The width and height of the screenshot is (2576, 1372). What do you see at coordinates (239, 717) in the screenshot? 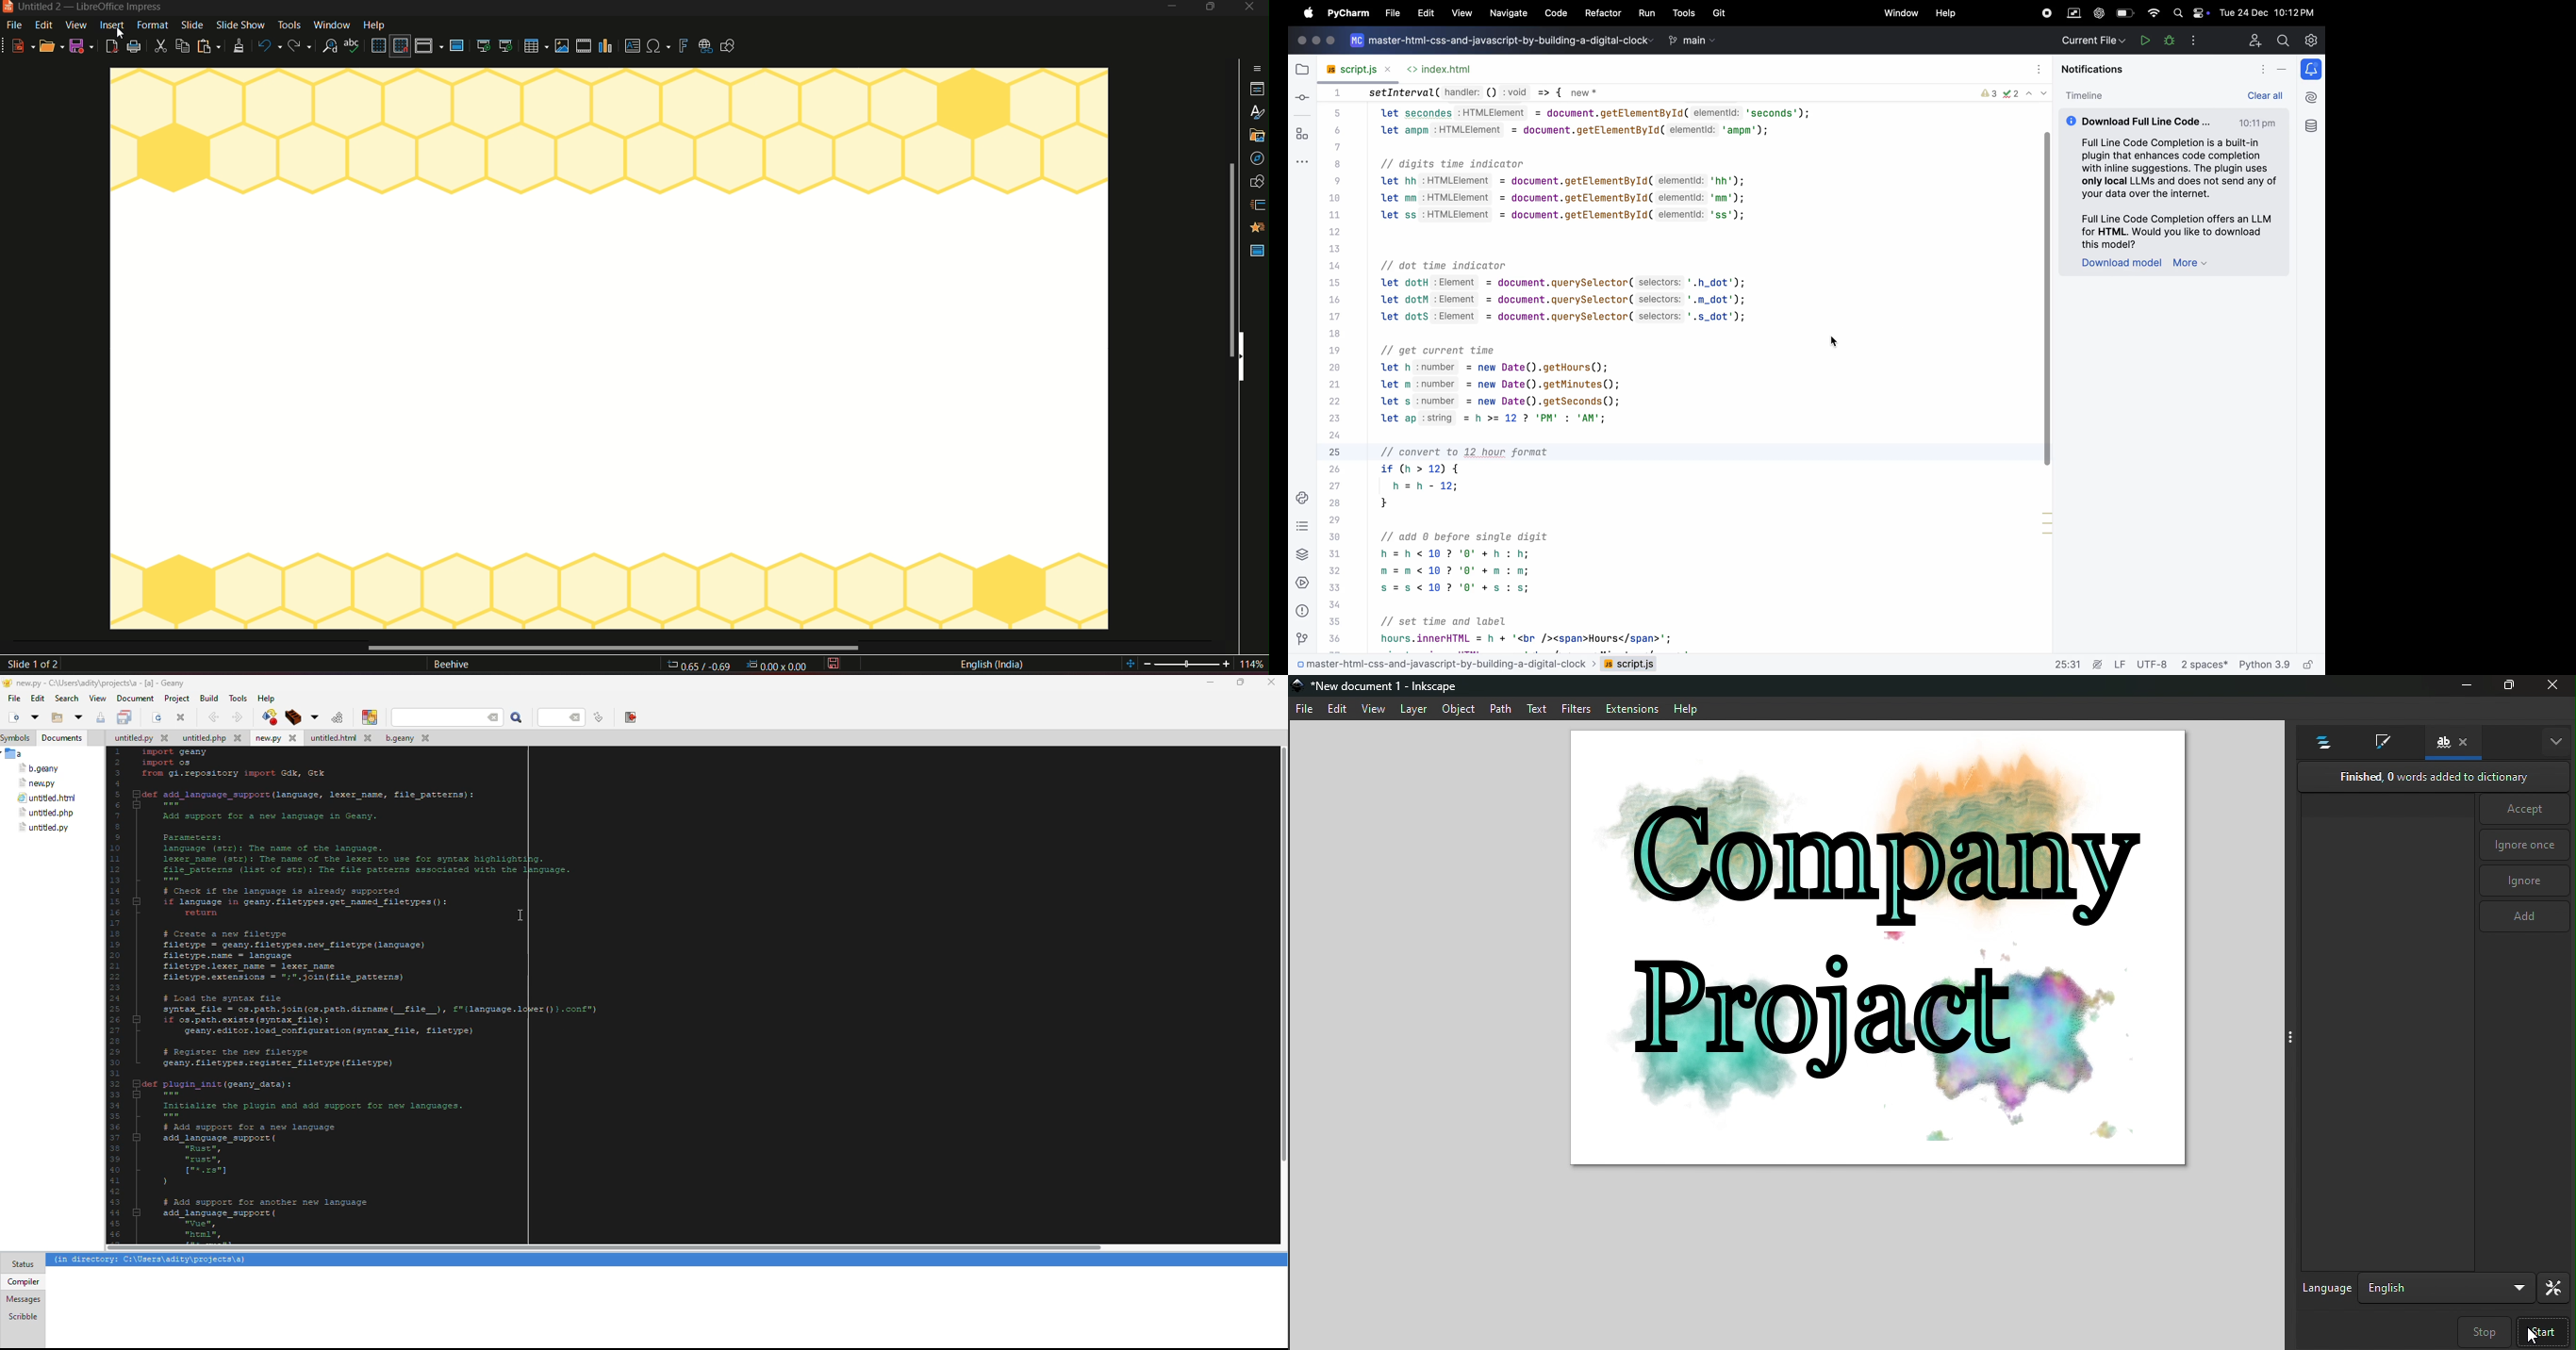
I see `forward` at bounding box center [239, 717].